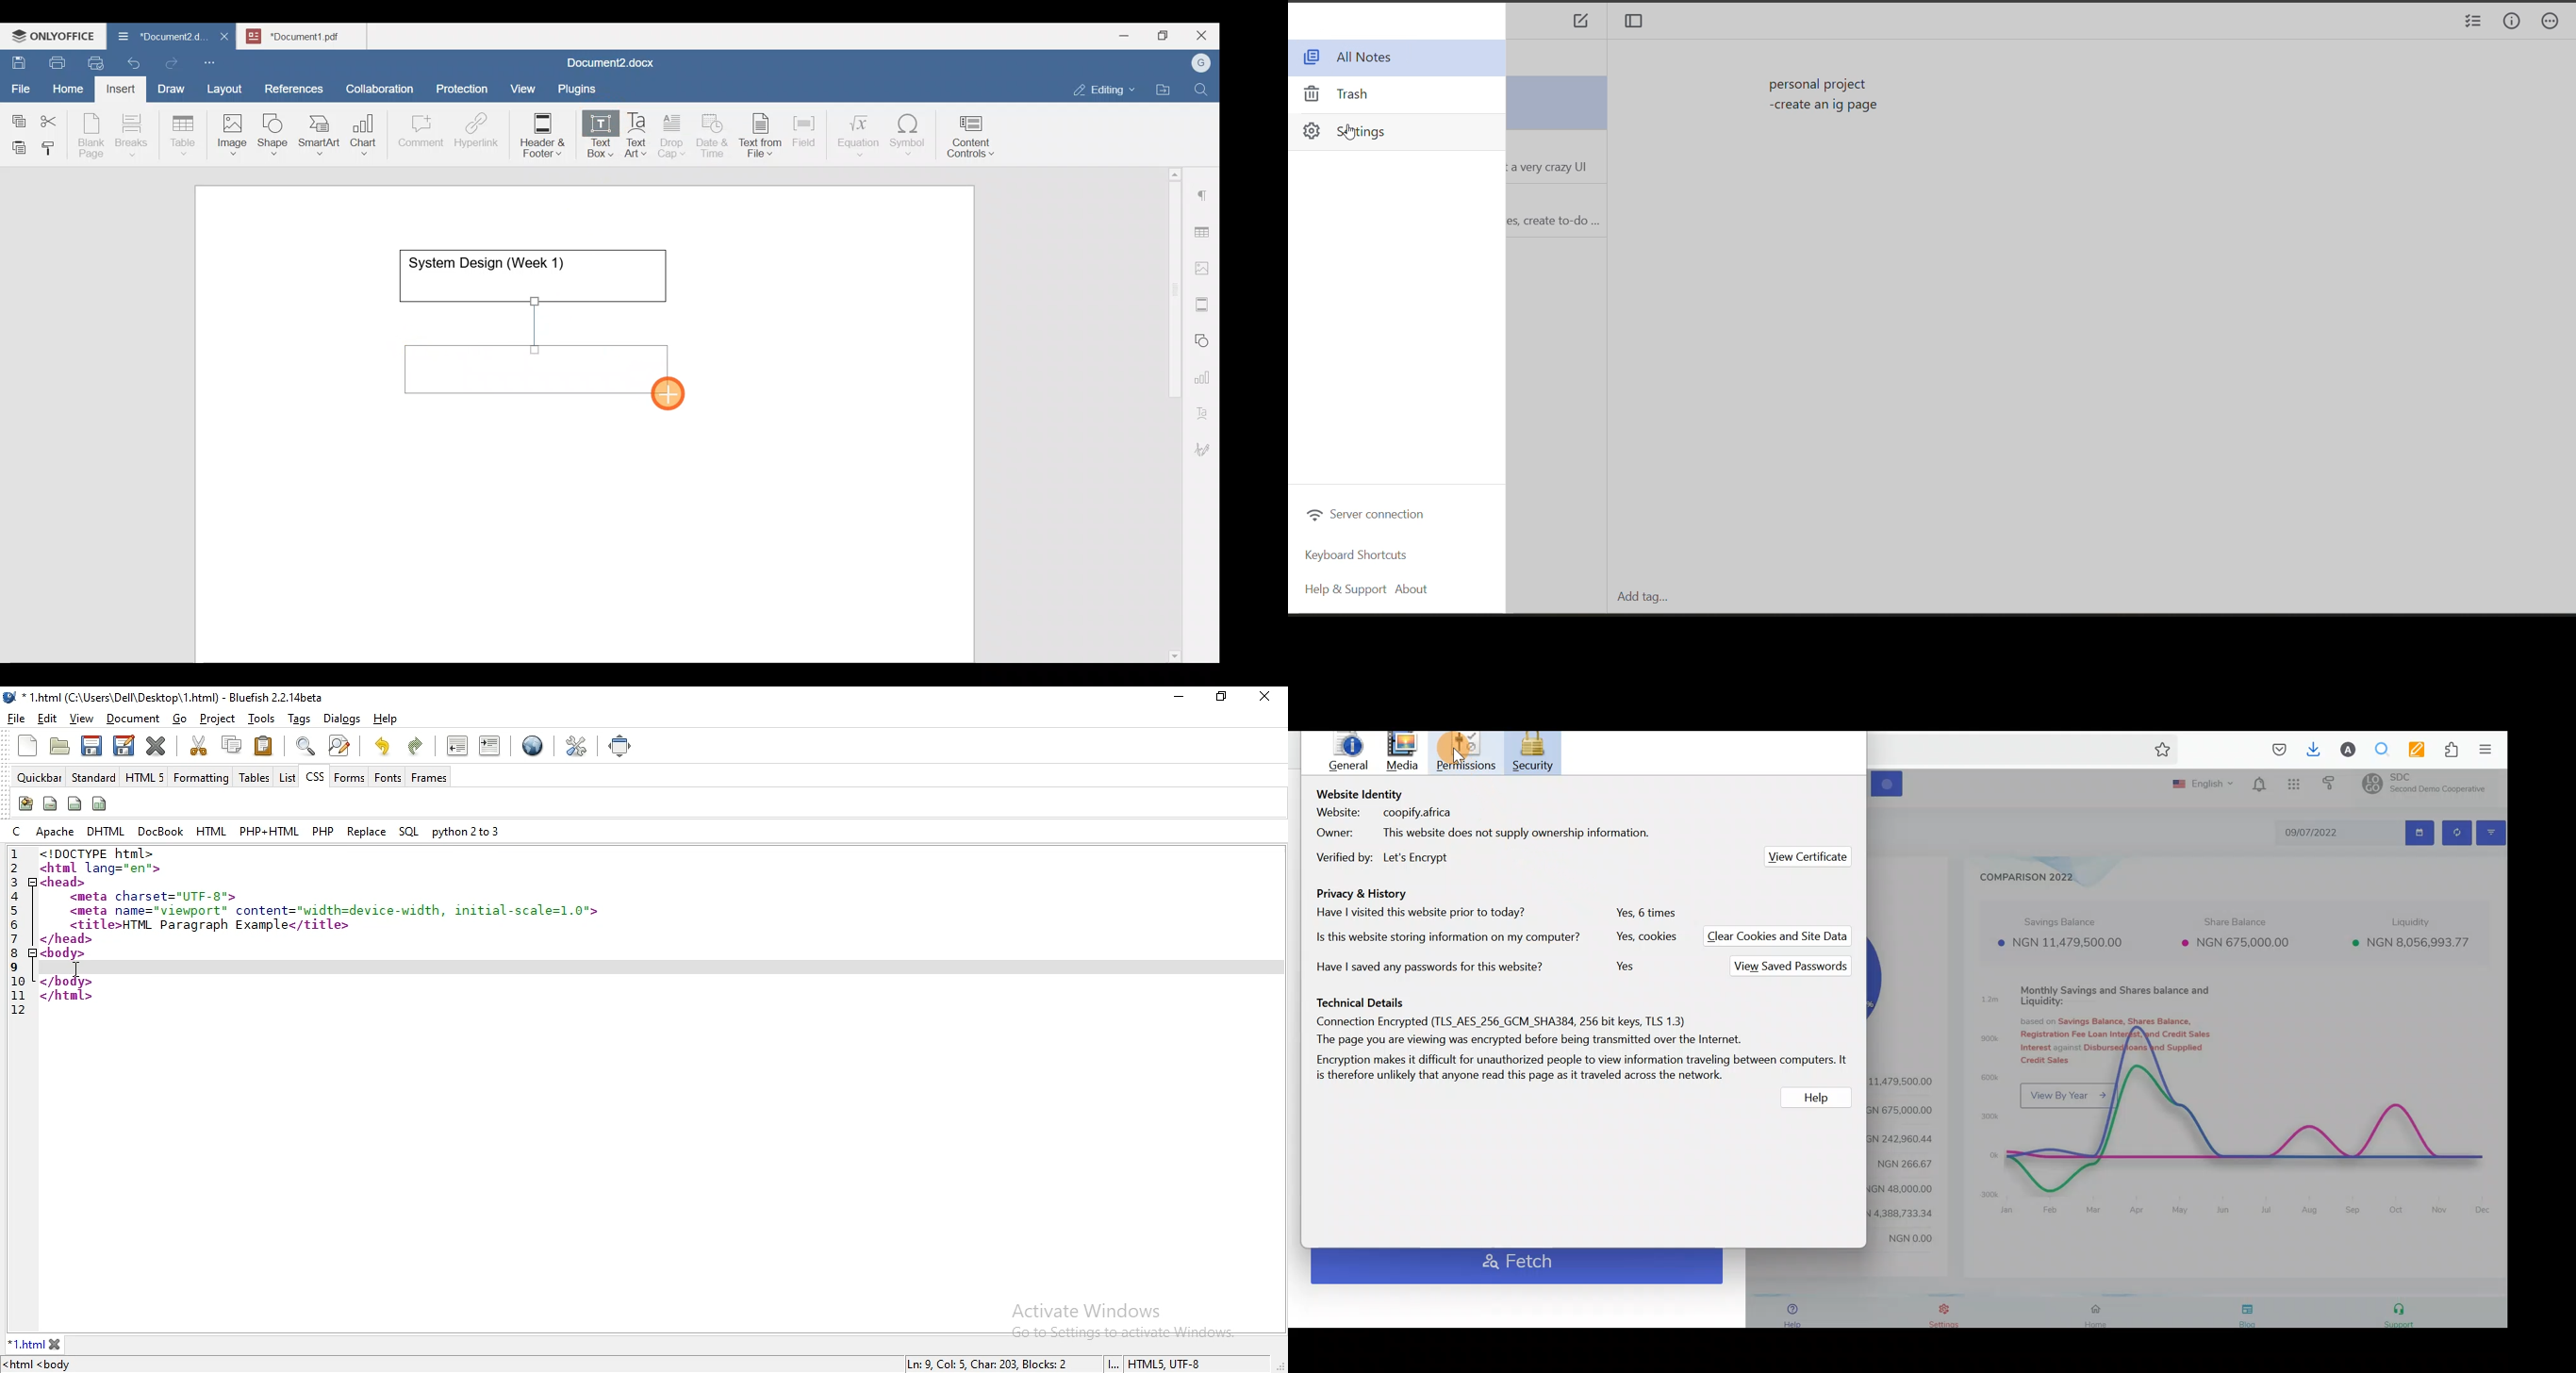  What do you see at coordinates (1352, 755) in the screenshot?
I see `General` at bounding box center [1352, 755].